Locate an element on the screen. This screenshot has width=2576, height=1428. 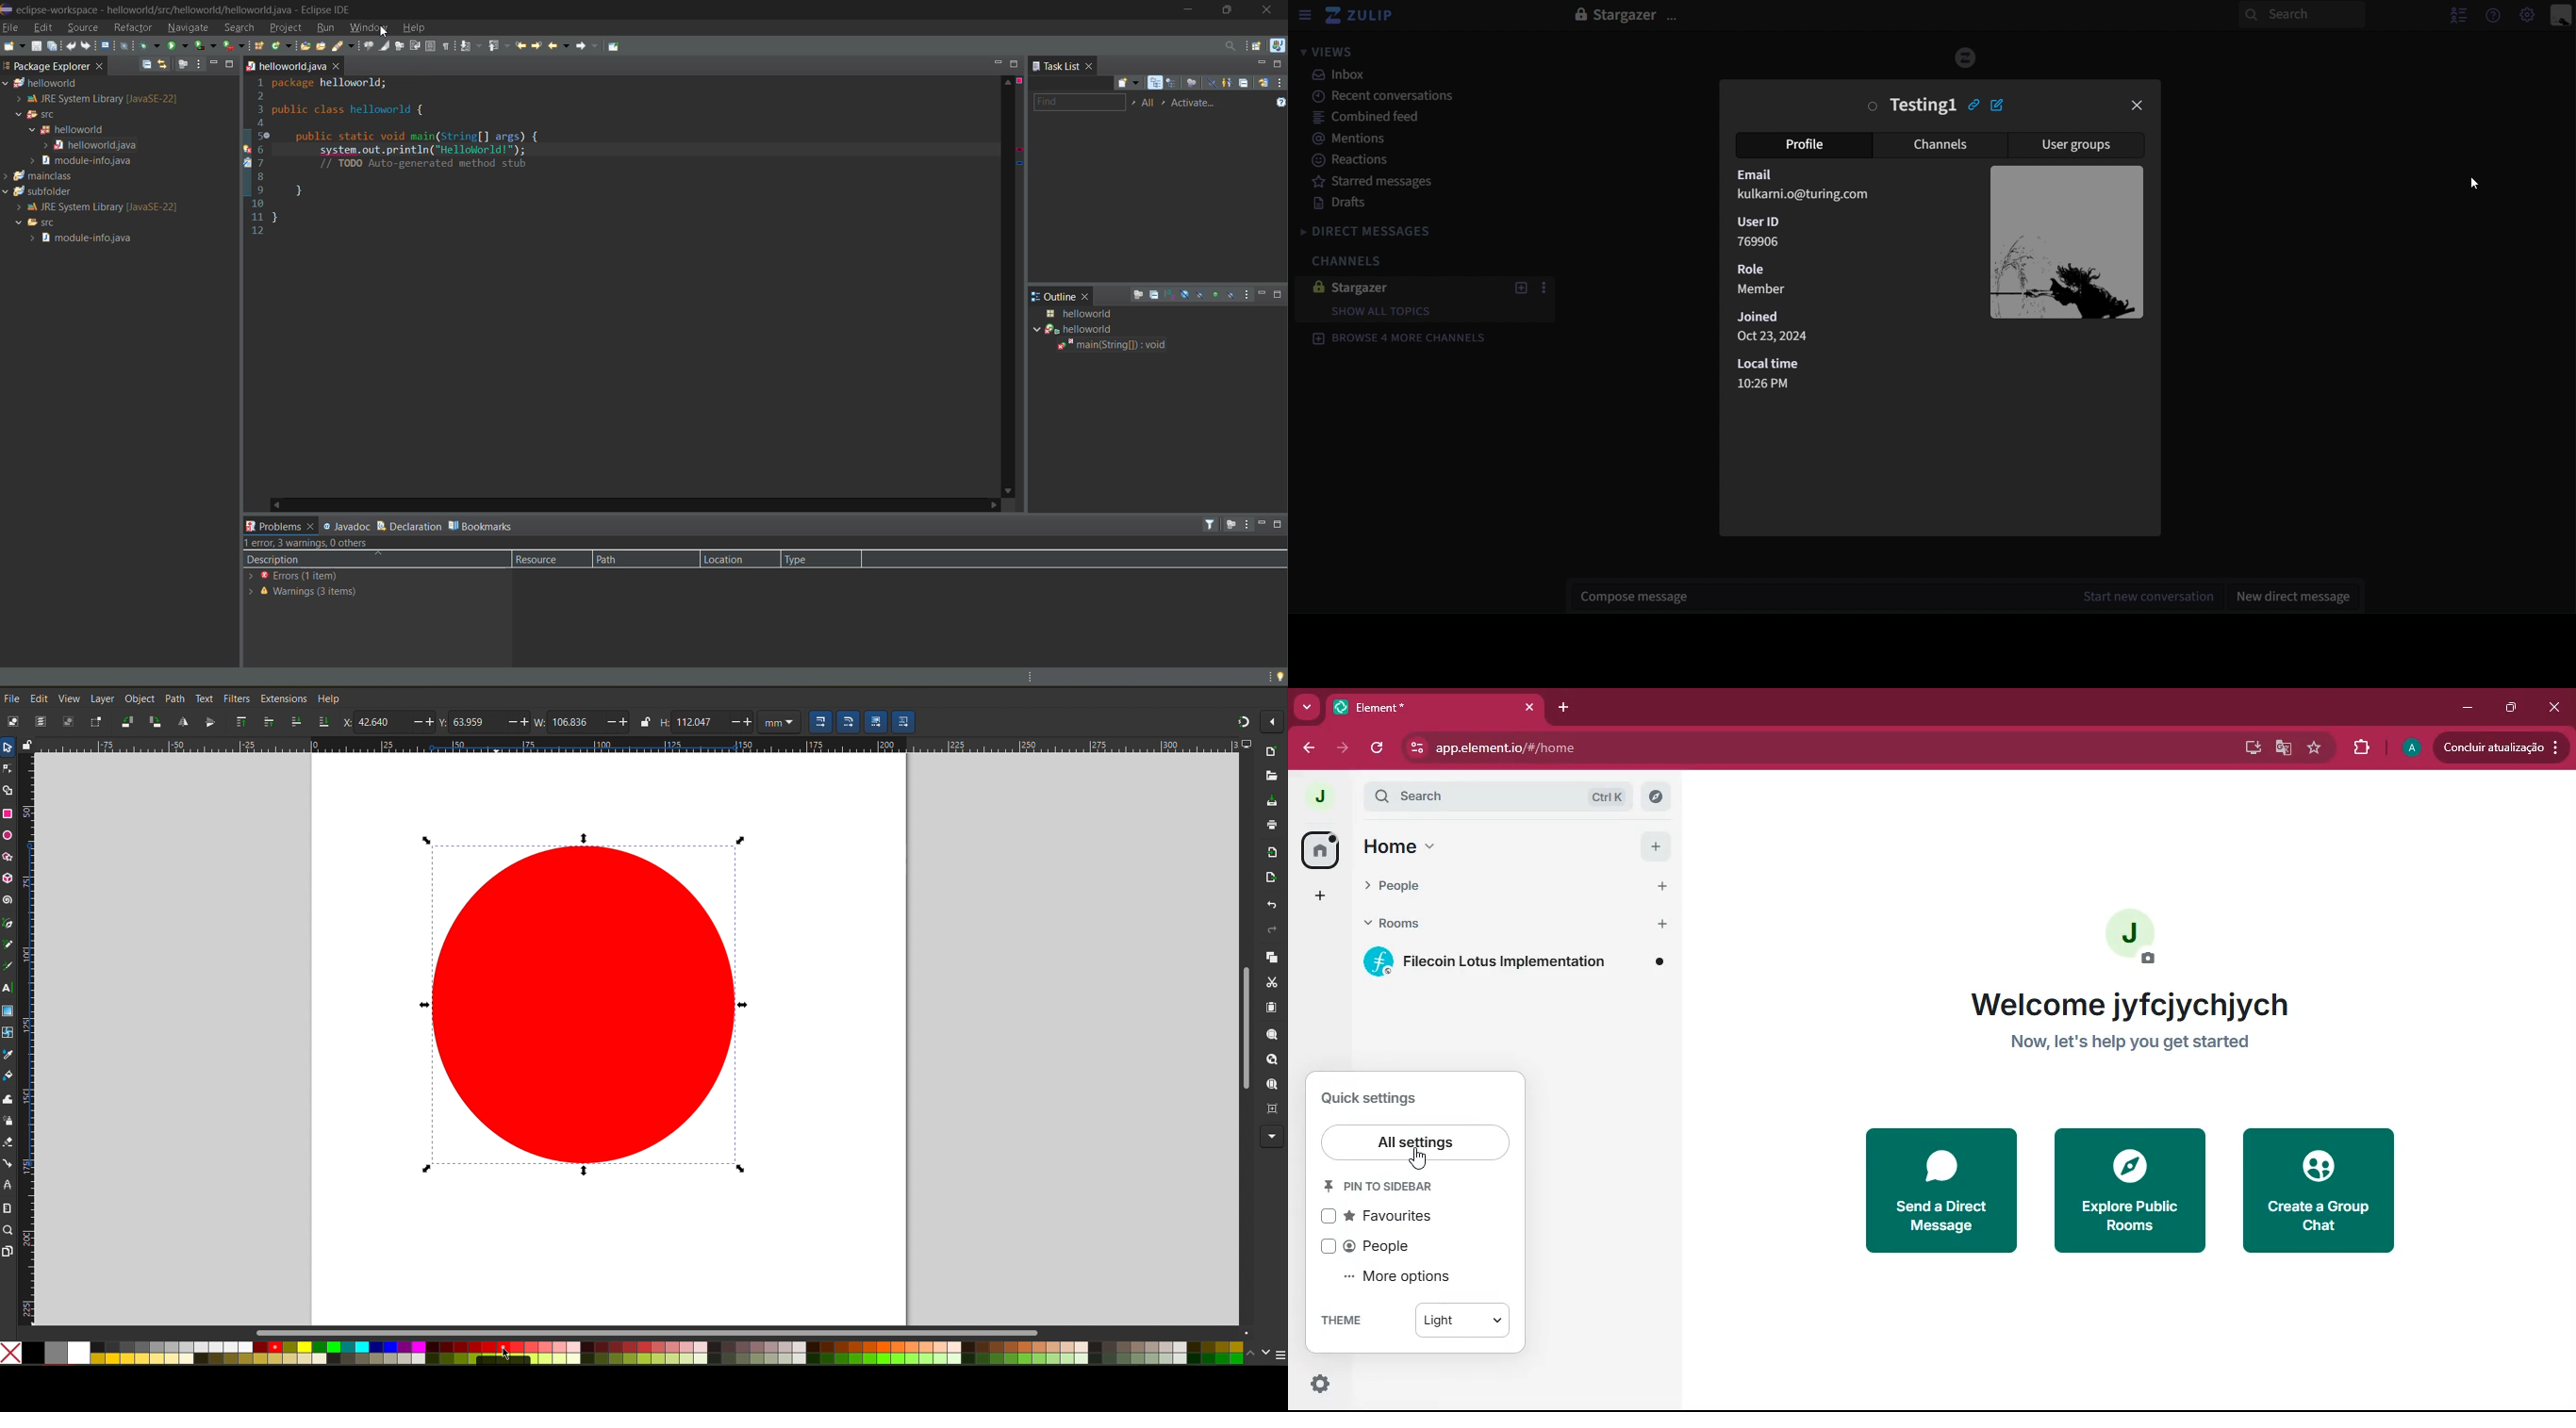
Import Bitmap is located at coordinates (1269, 853).